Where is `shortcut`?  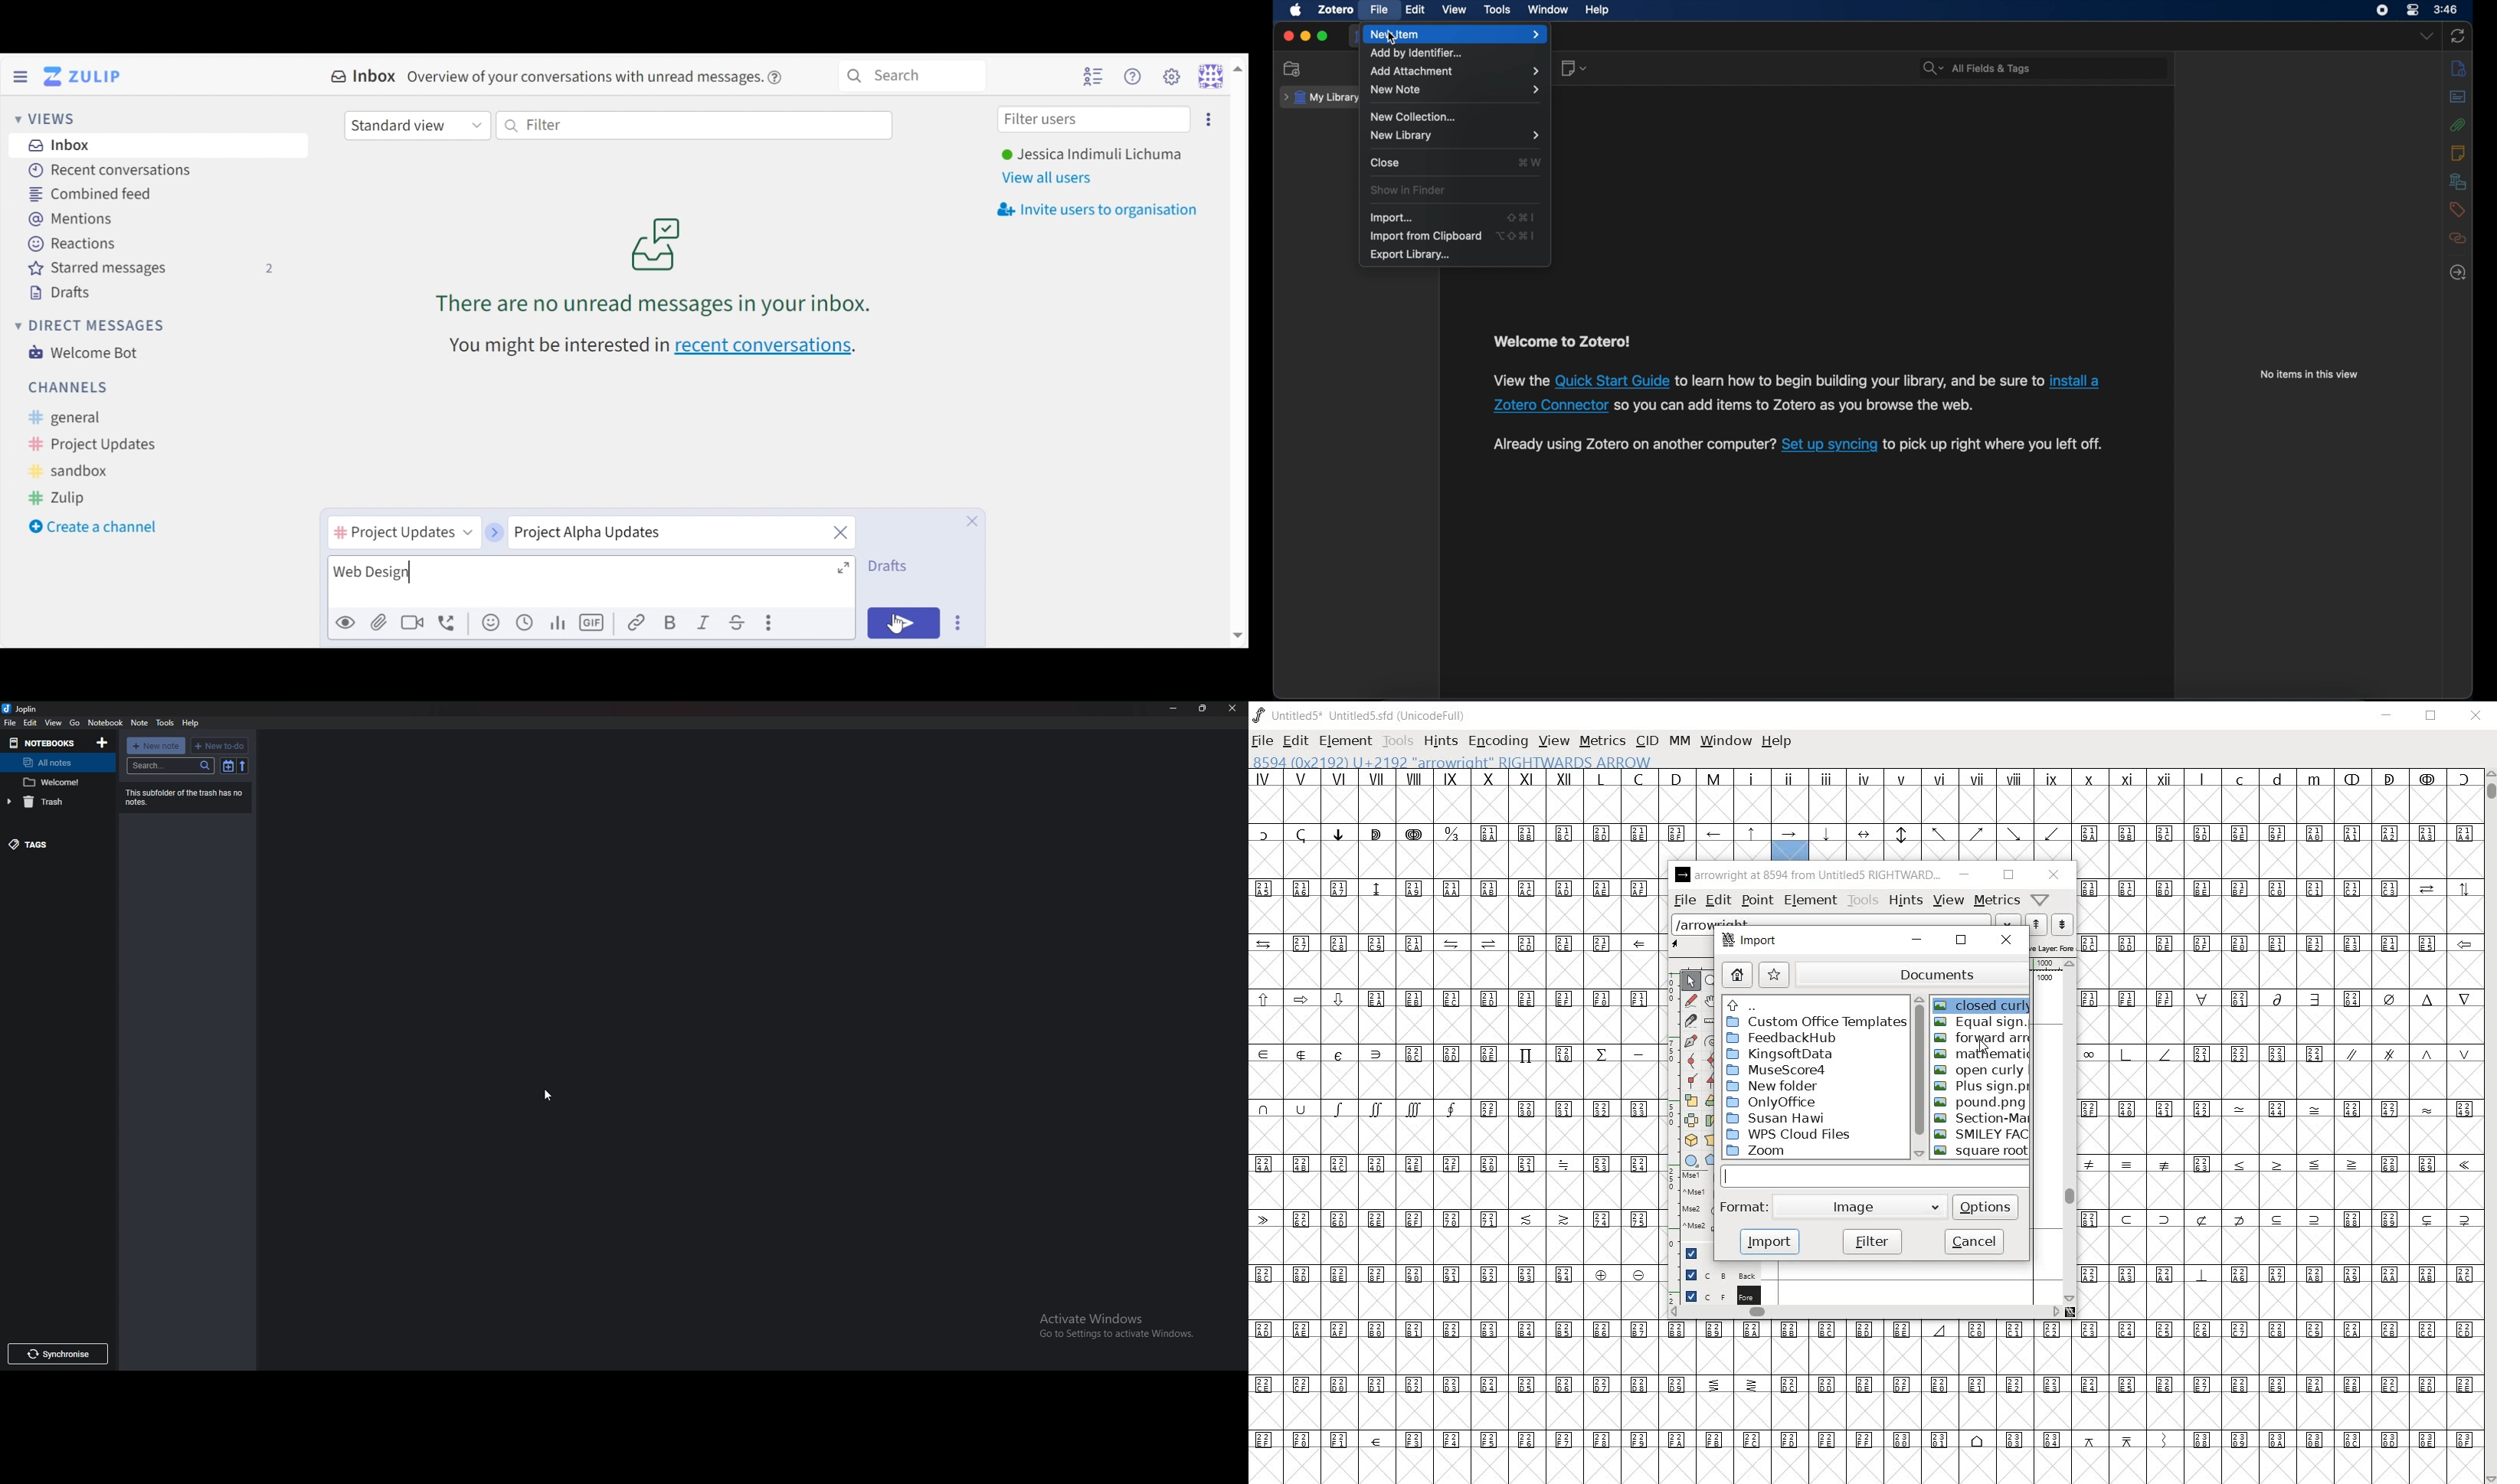
shortcut is located at coordinates (1530, 162).